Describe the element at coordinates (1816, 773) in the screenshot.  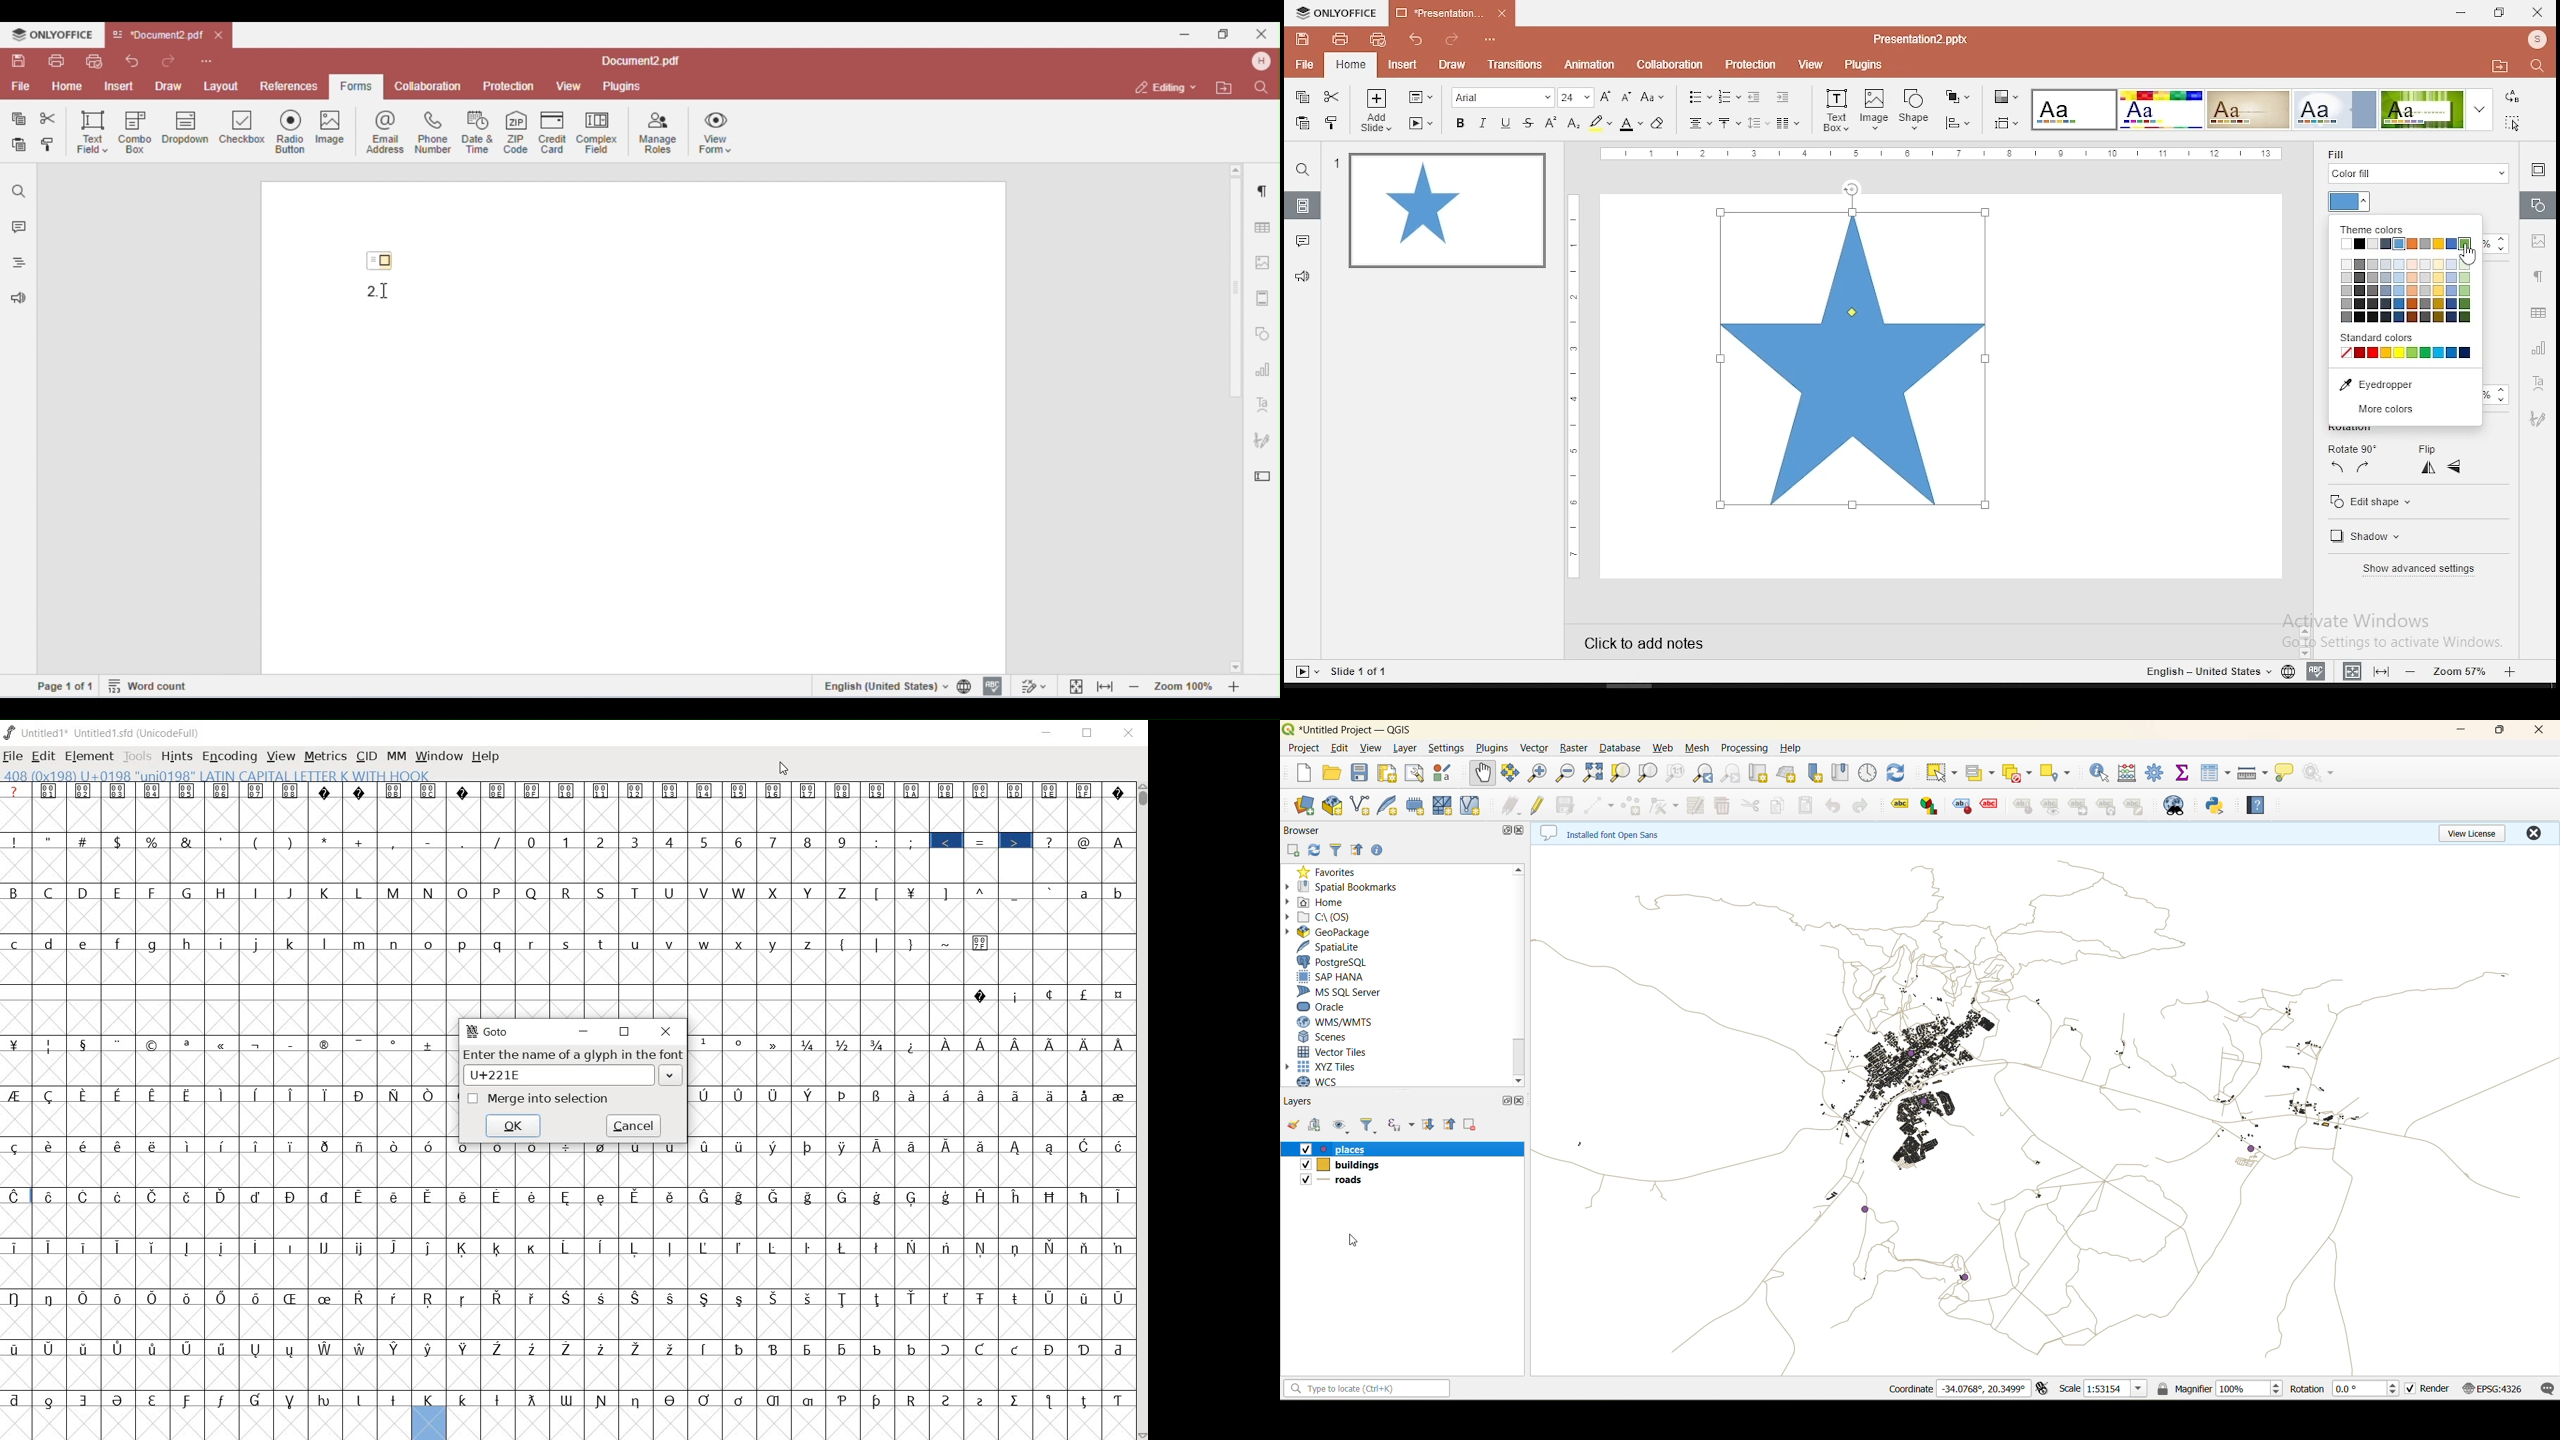
I see `new spatial bookmark` at that location.